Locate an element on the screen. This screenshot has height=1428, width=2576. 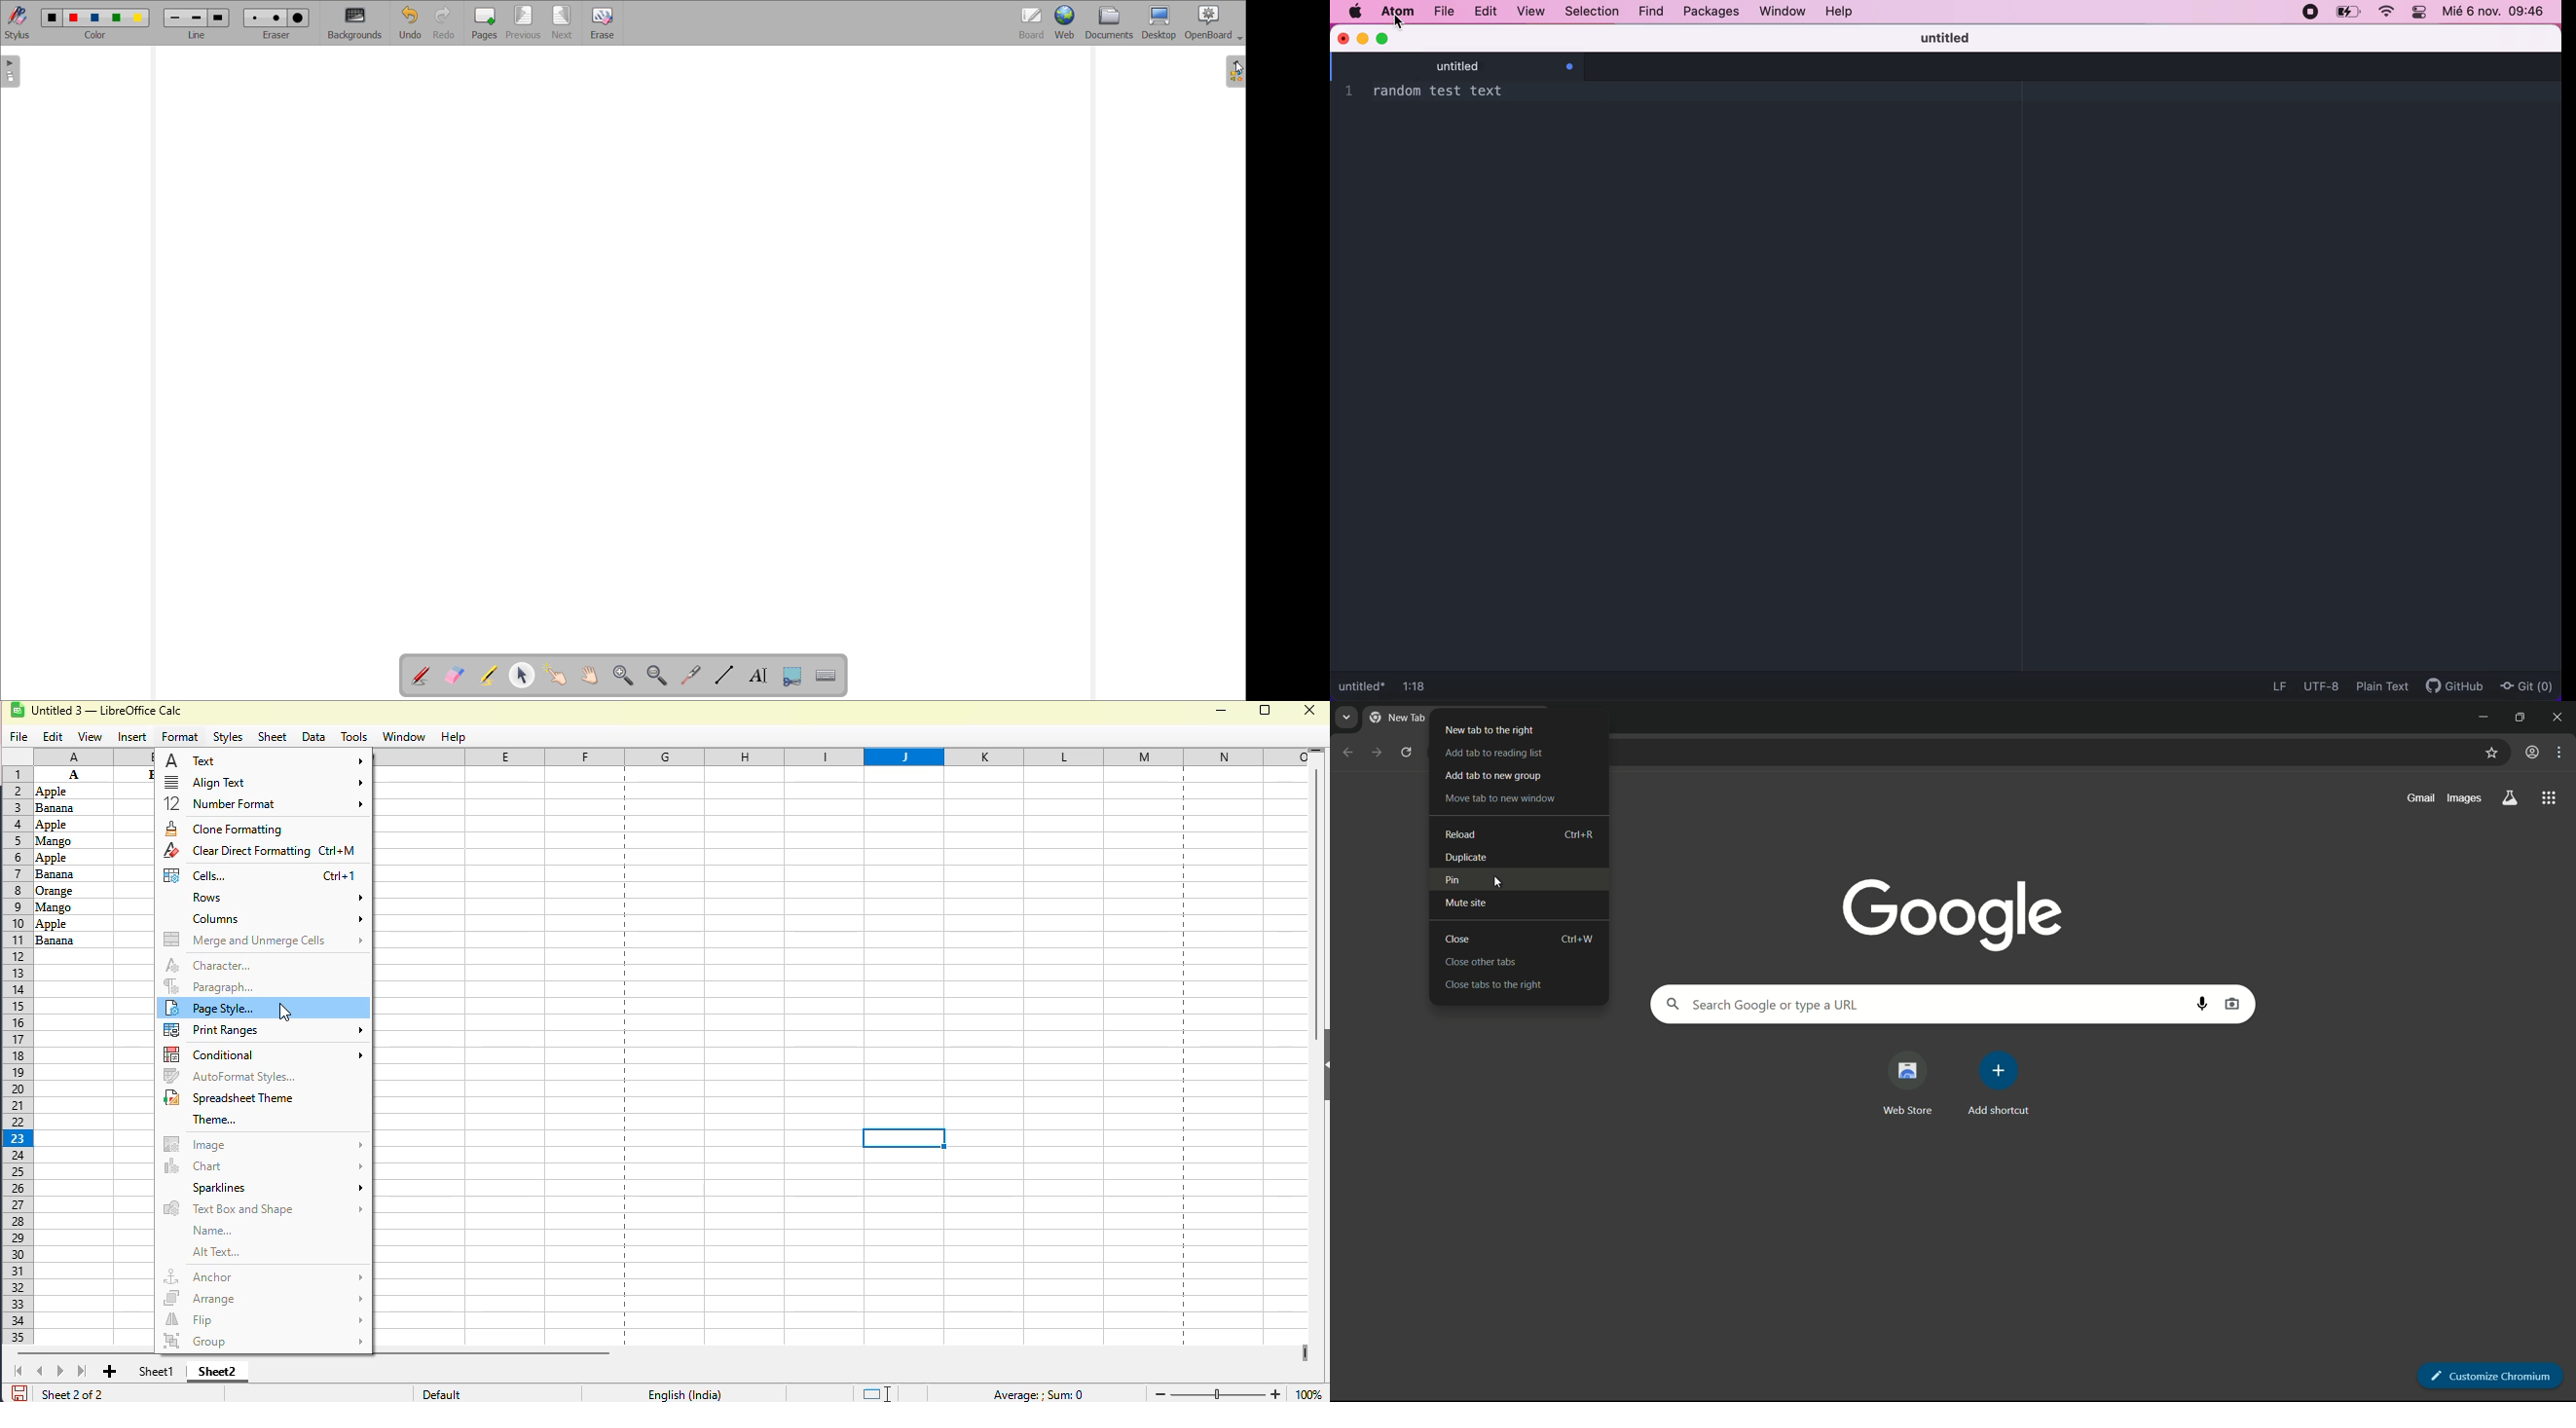
 is located at coordinates (67, 791).